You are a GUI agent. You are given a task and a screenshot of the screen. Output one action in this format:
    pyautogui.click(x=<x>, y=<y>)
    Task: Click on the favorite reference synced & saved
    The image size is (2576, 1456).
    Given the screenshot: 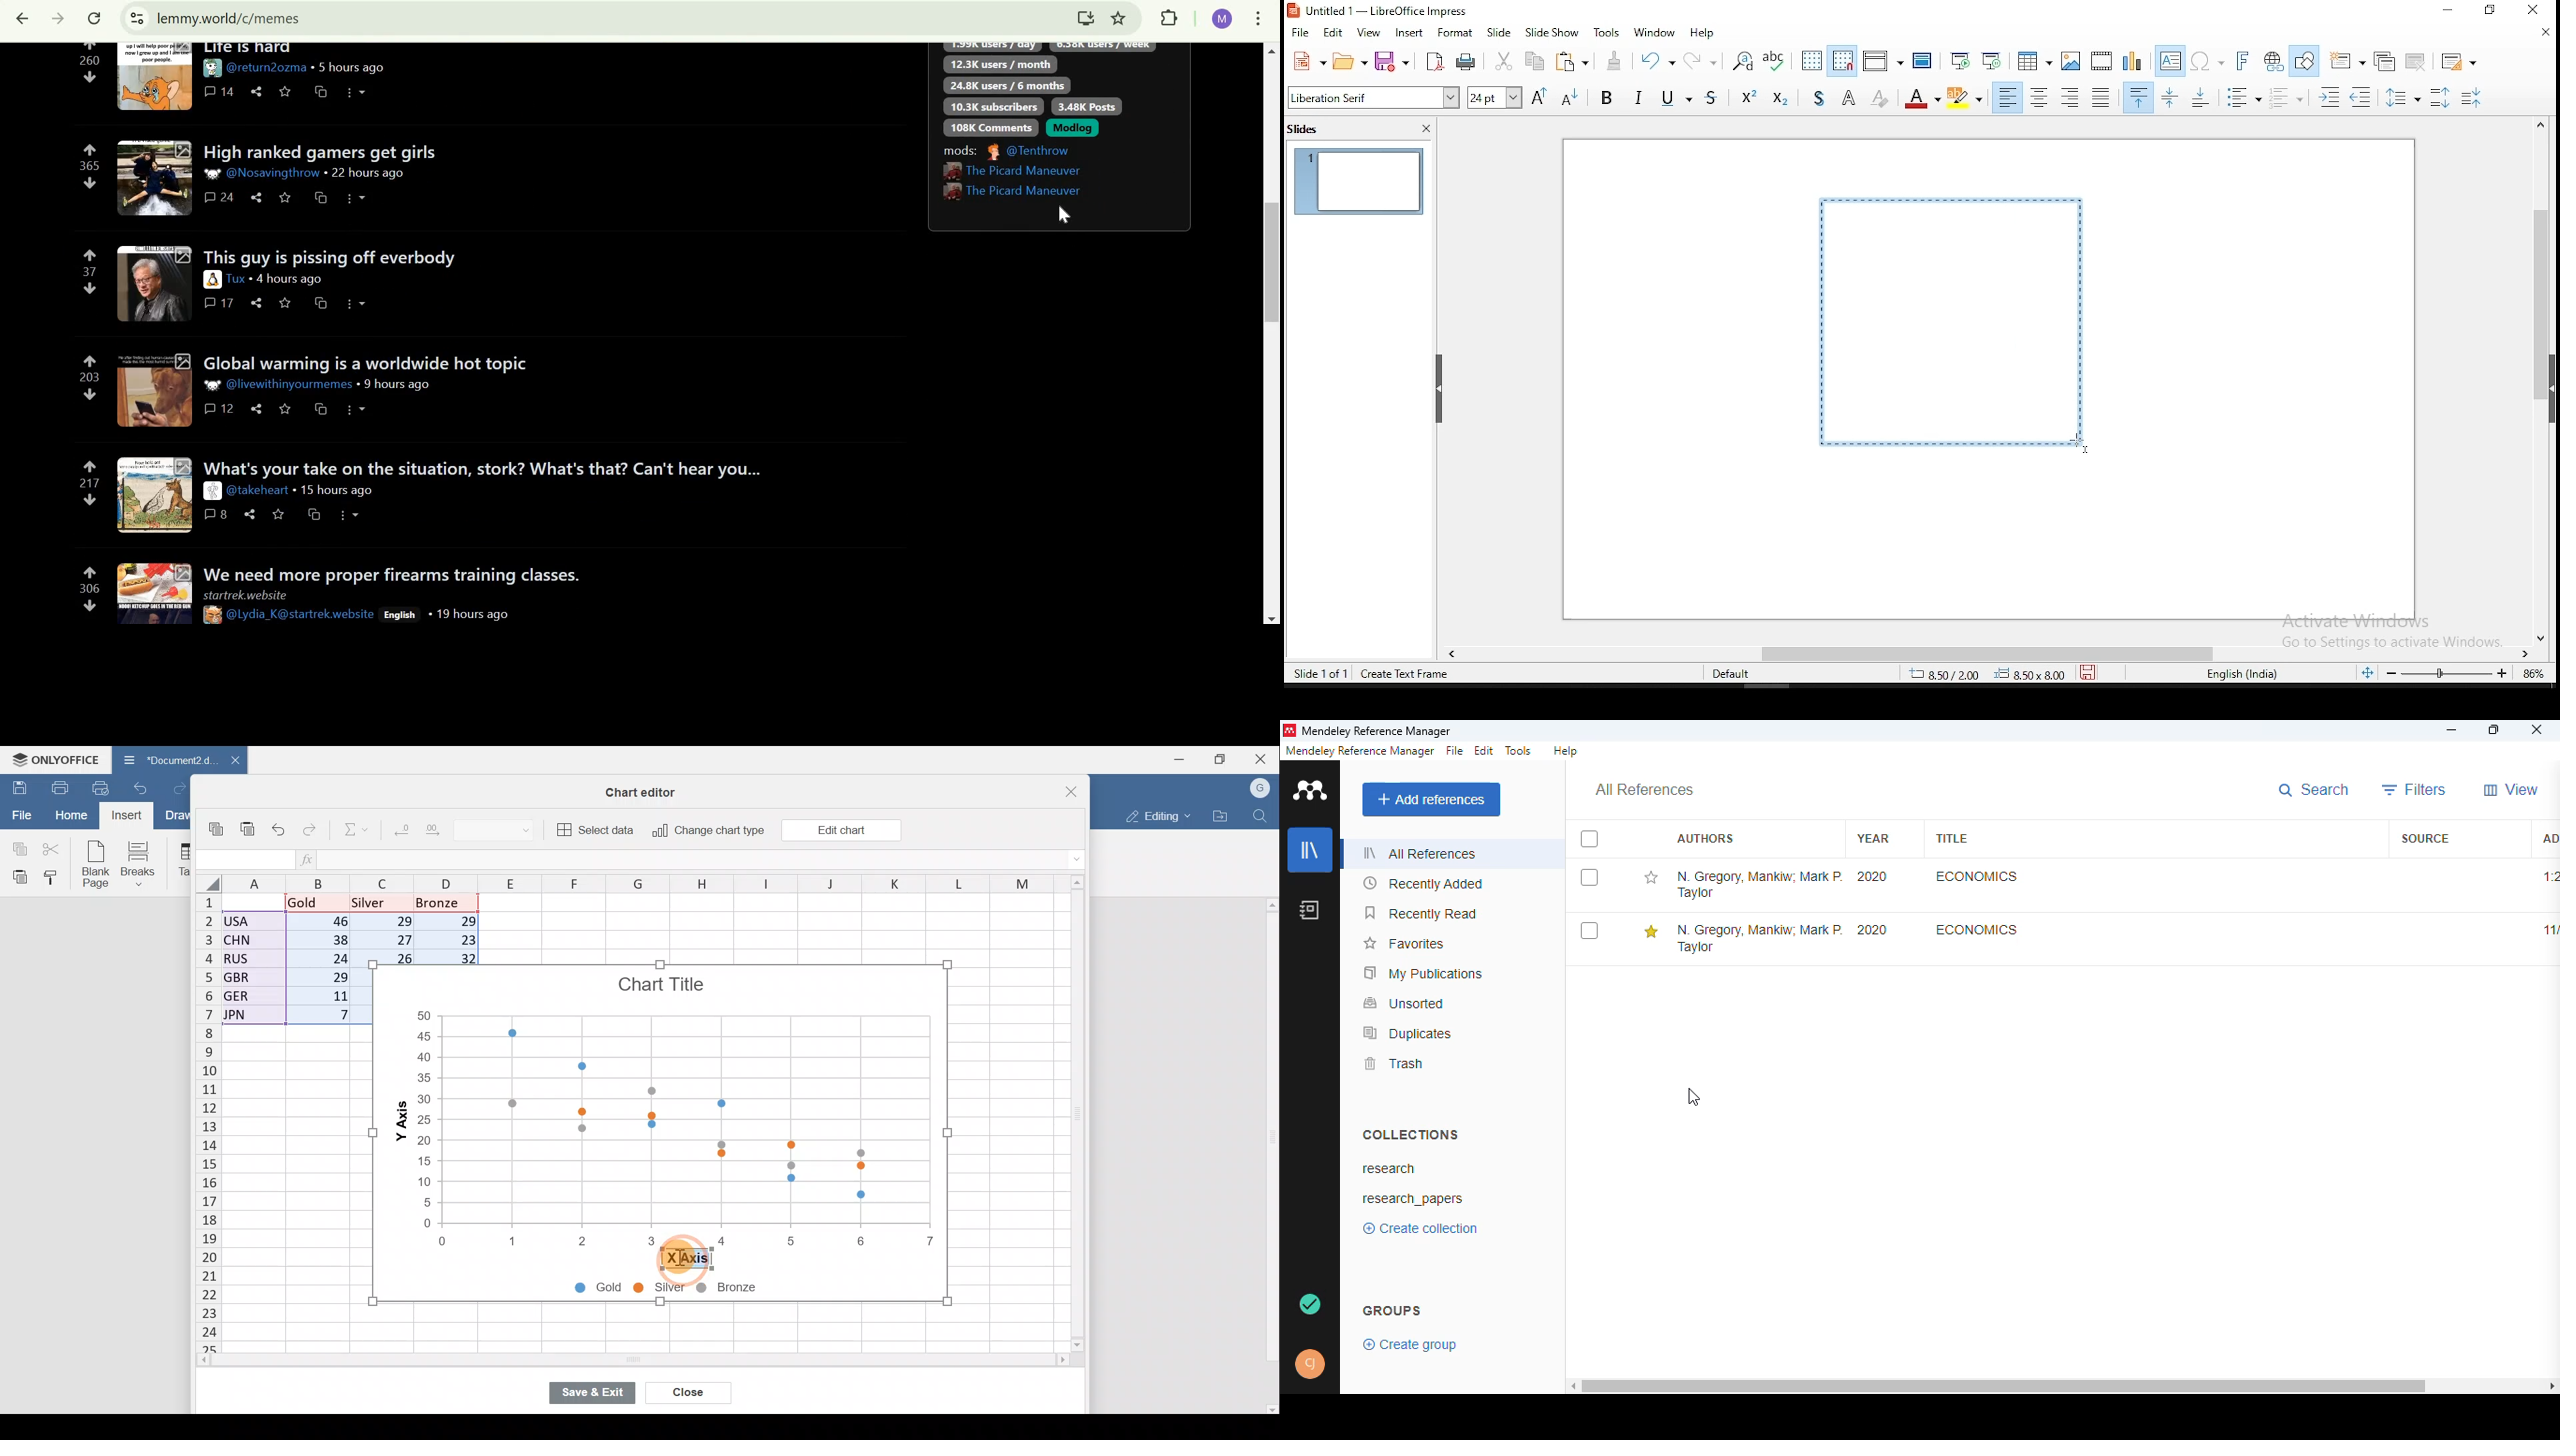 What is the action you would take?
    pyautogui.click(x=1310, y=1304)
    